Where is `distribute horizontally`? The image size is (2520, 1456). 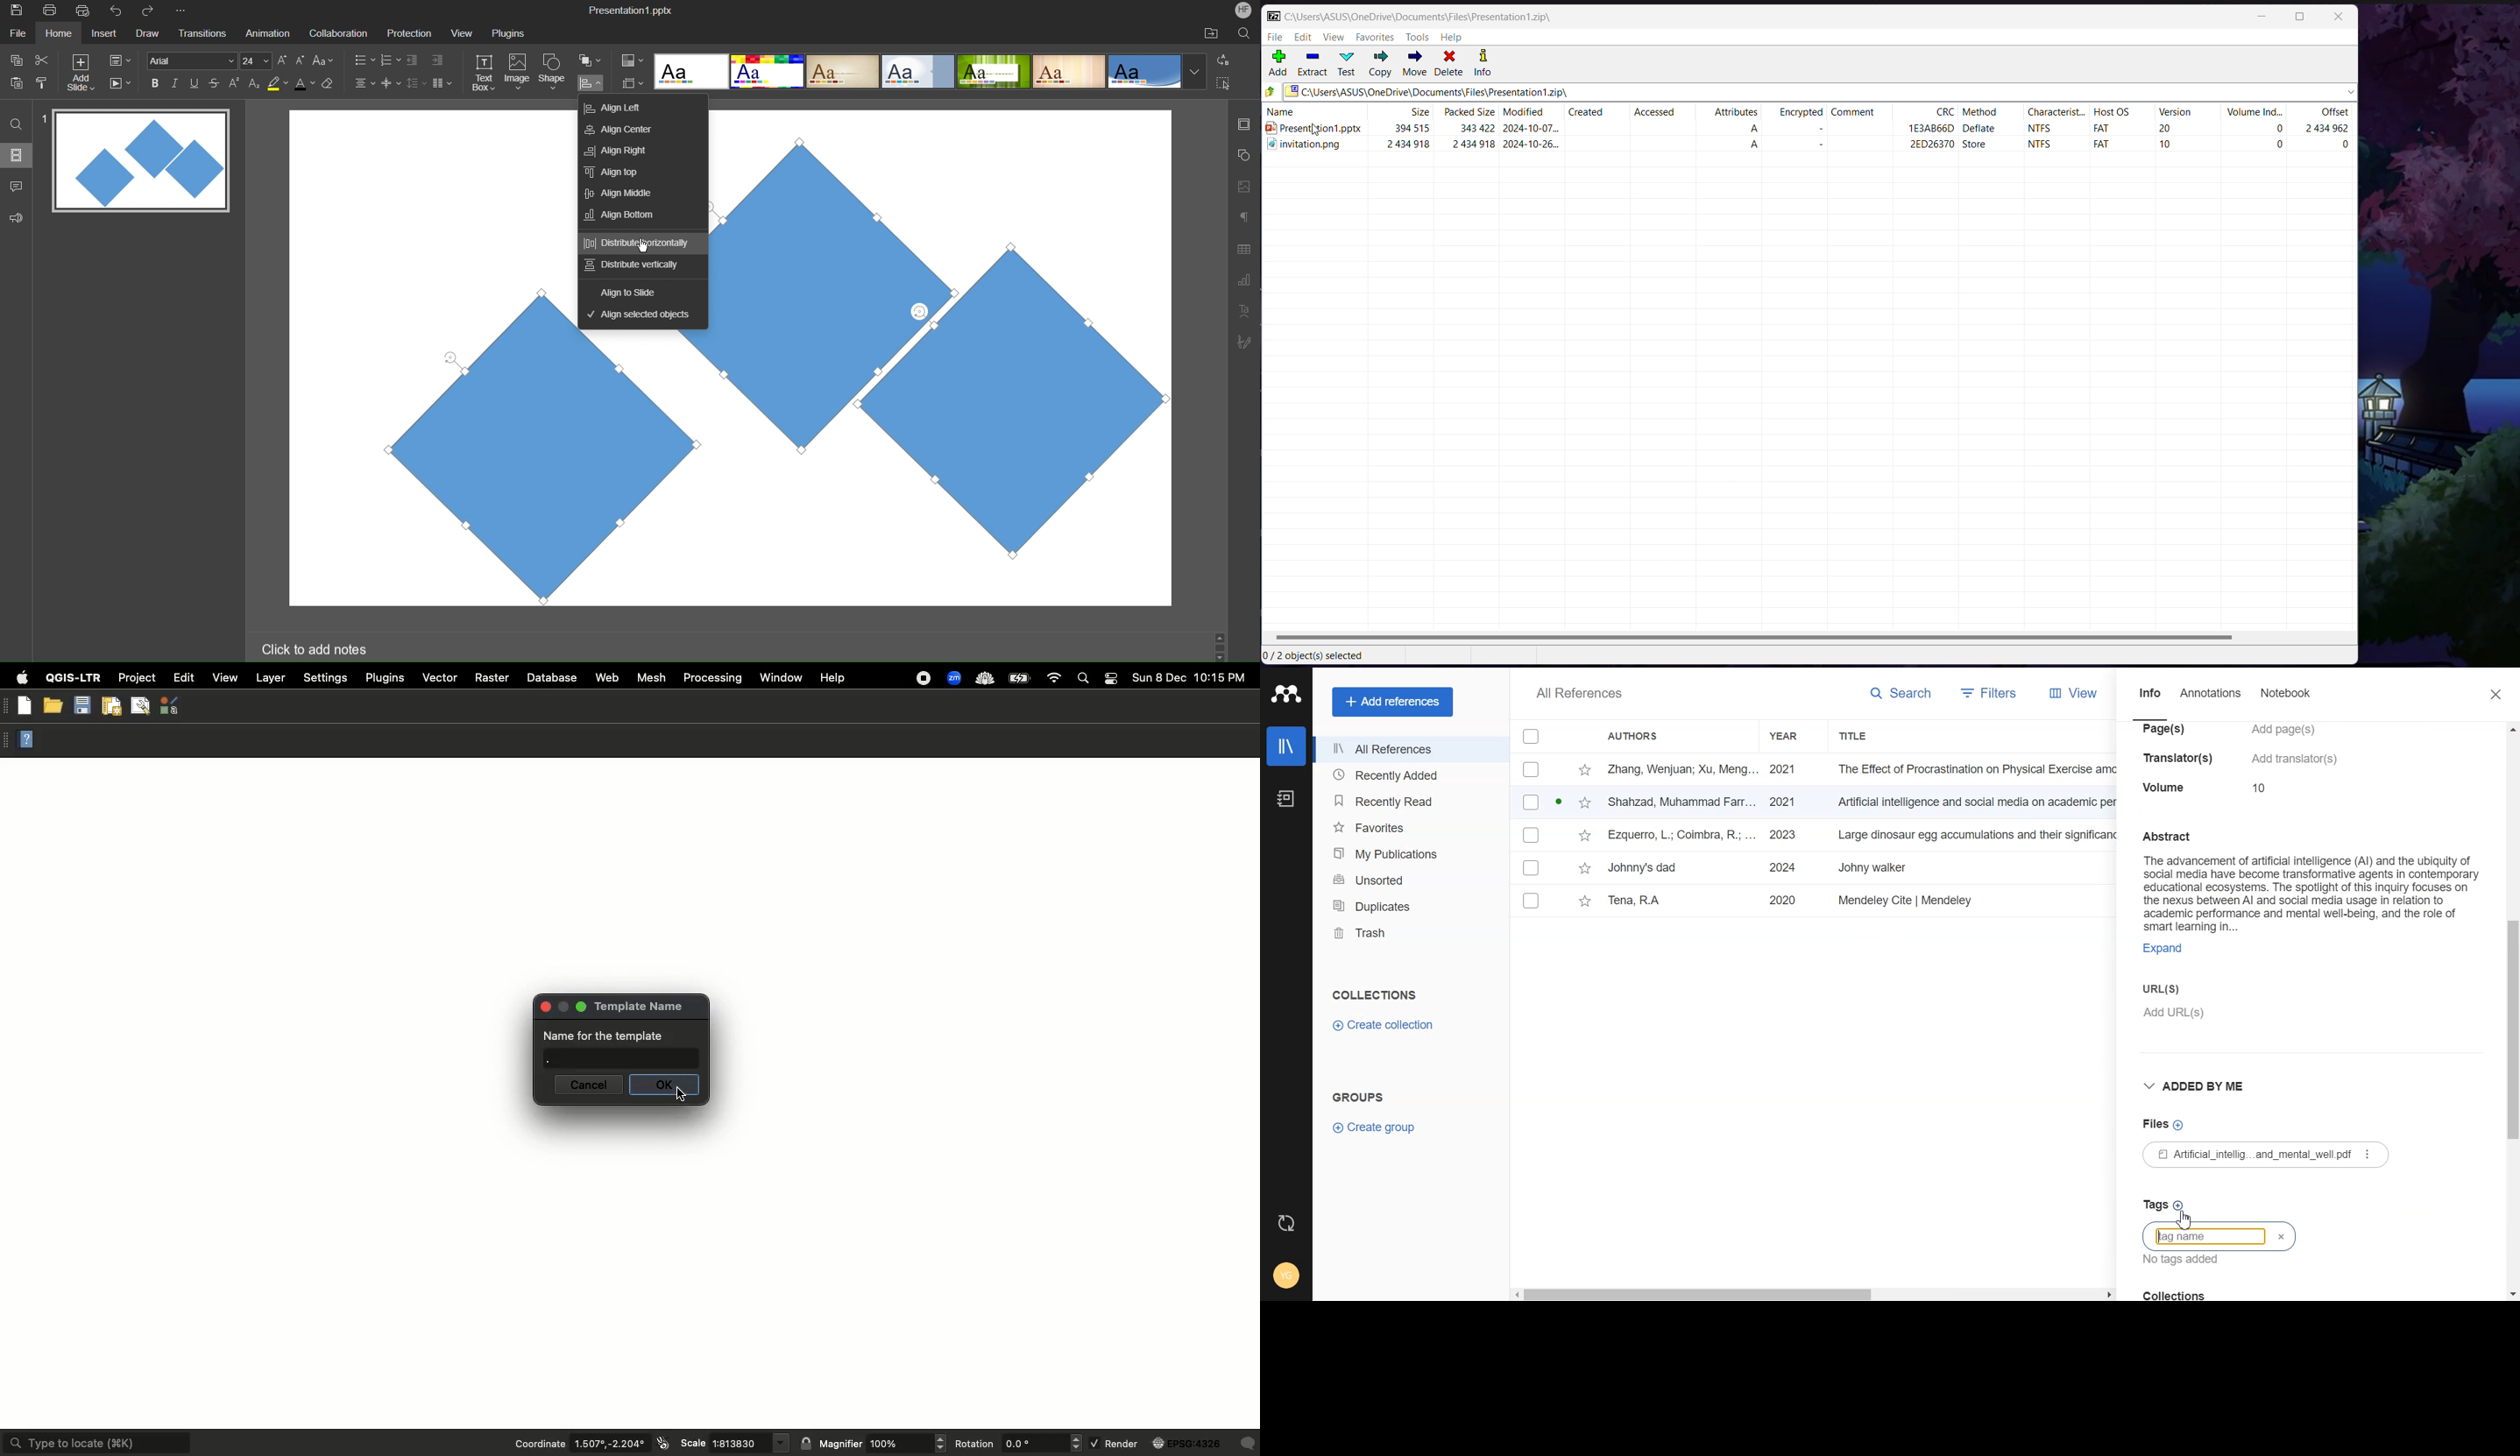 distribute horizontally is located at coordinates (642, 243).